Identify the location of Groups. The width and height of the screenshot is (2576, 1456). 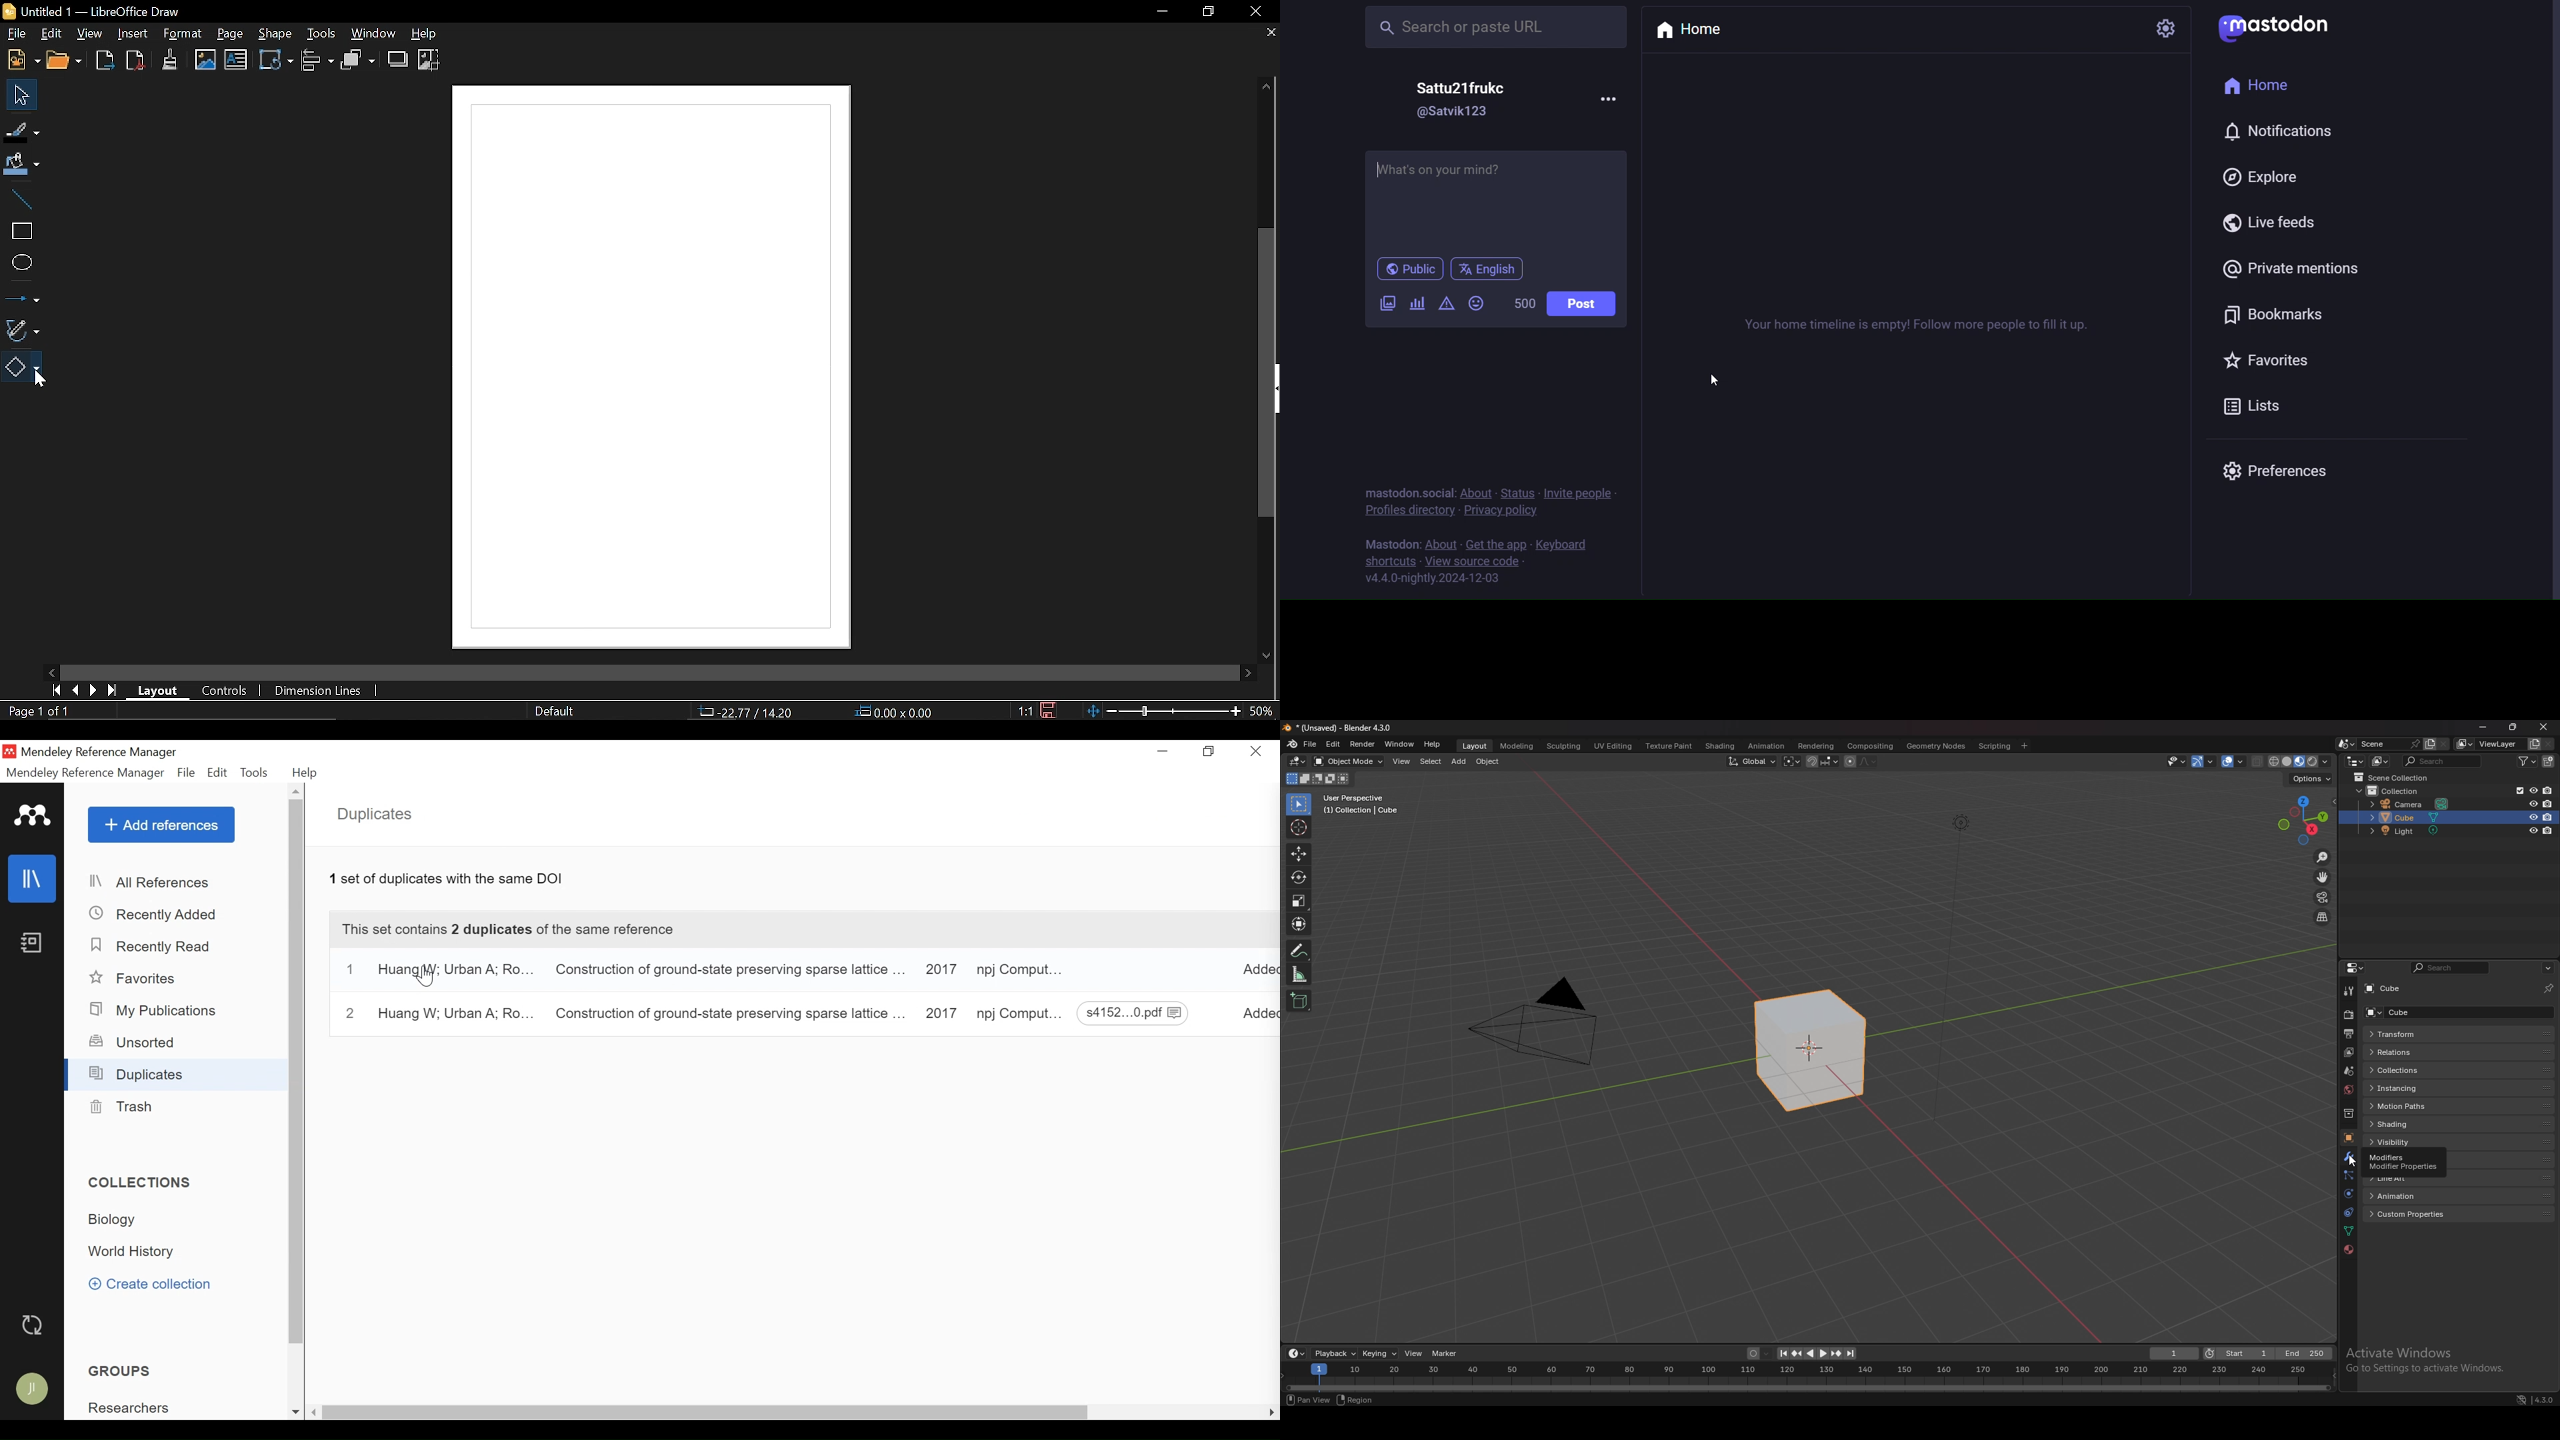
(122, 1371).